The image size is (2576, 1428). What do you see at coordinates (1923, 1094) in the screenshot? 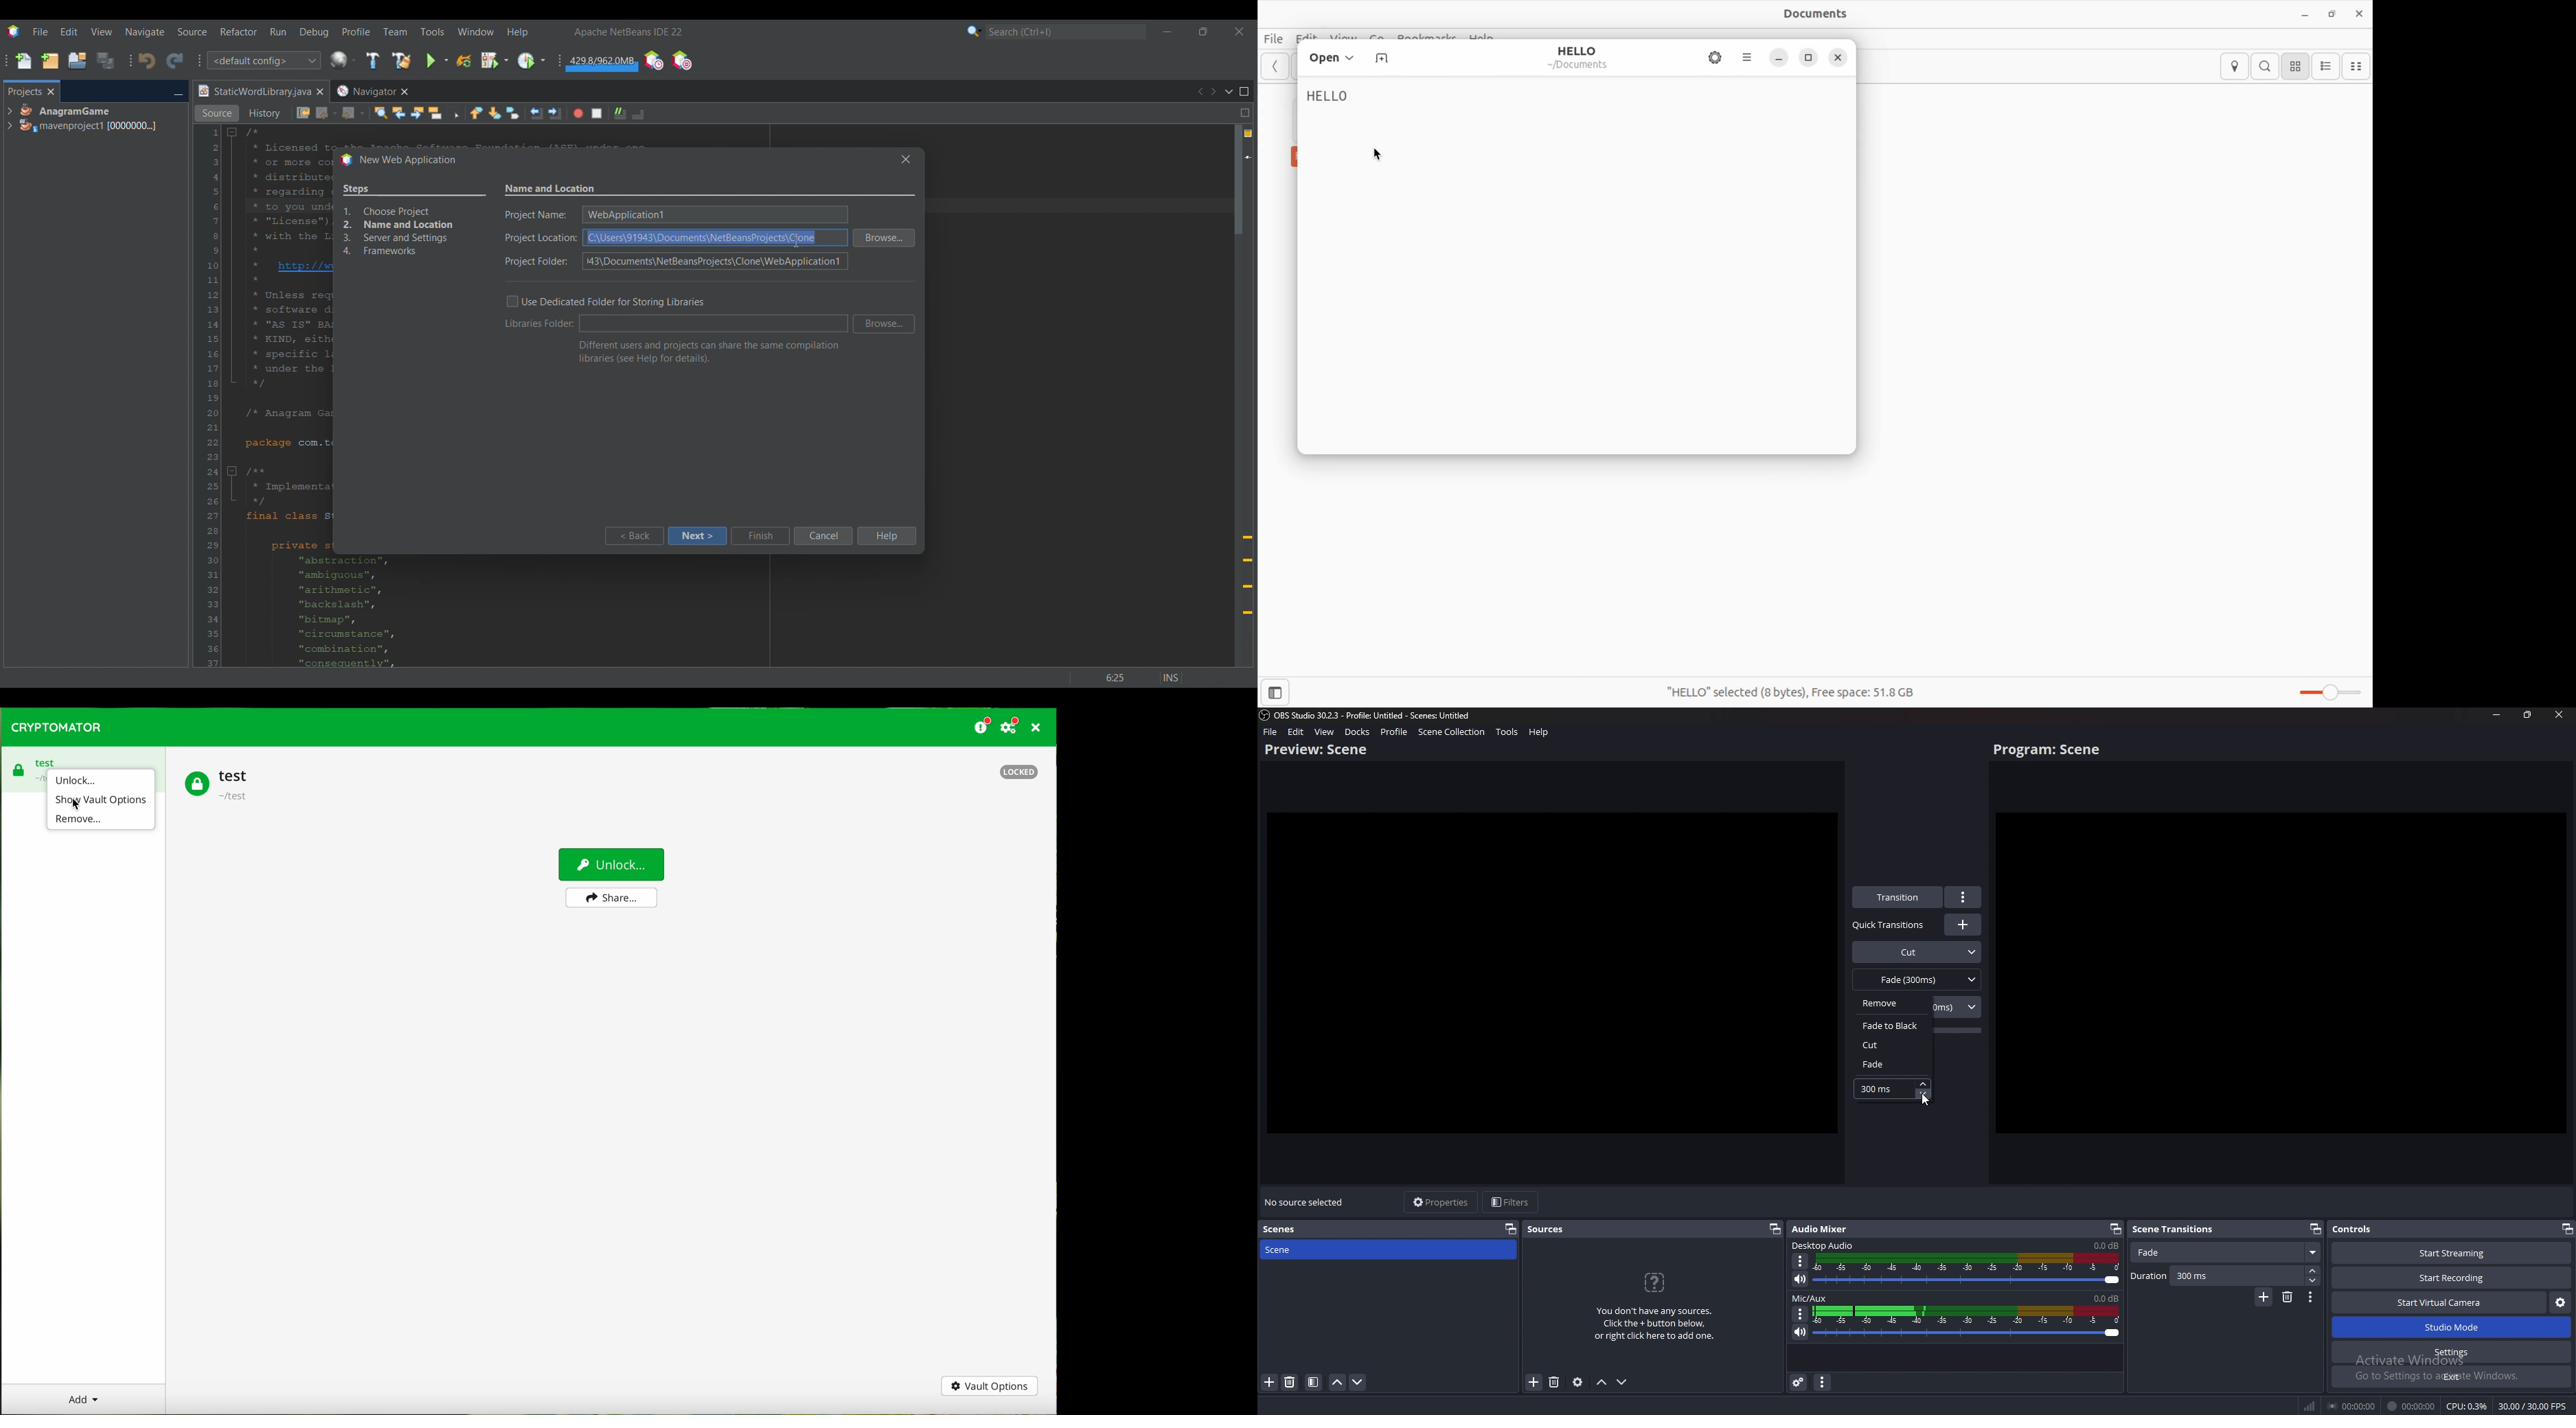
I see `decrease fade timer` at bounding box center [1923, 1094].